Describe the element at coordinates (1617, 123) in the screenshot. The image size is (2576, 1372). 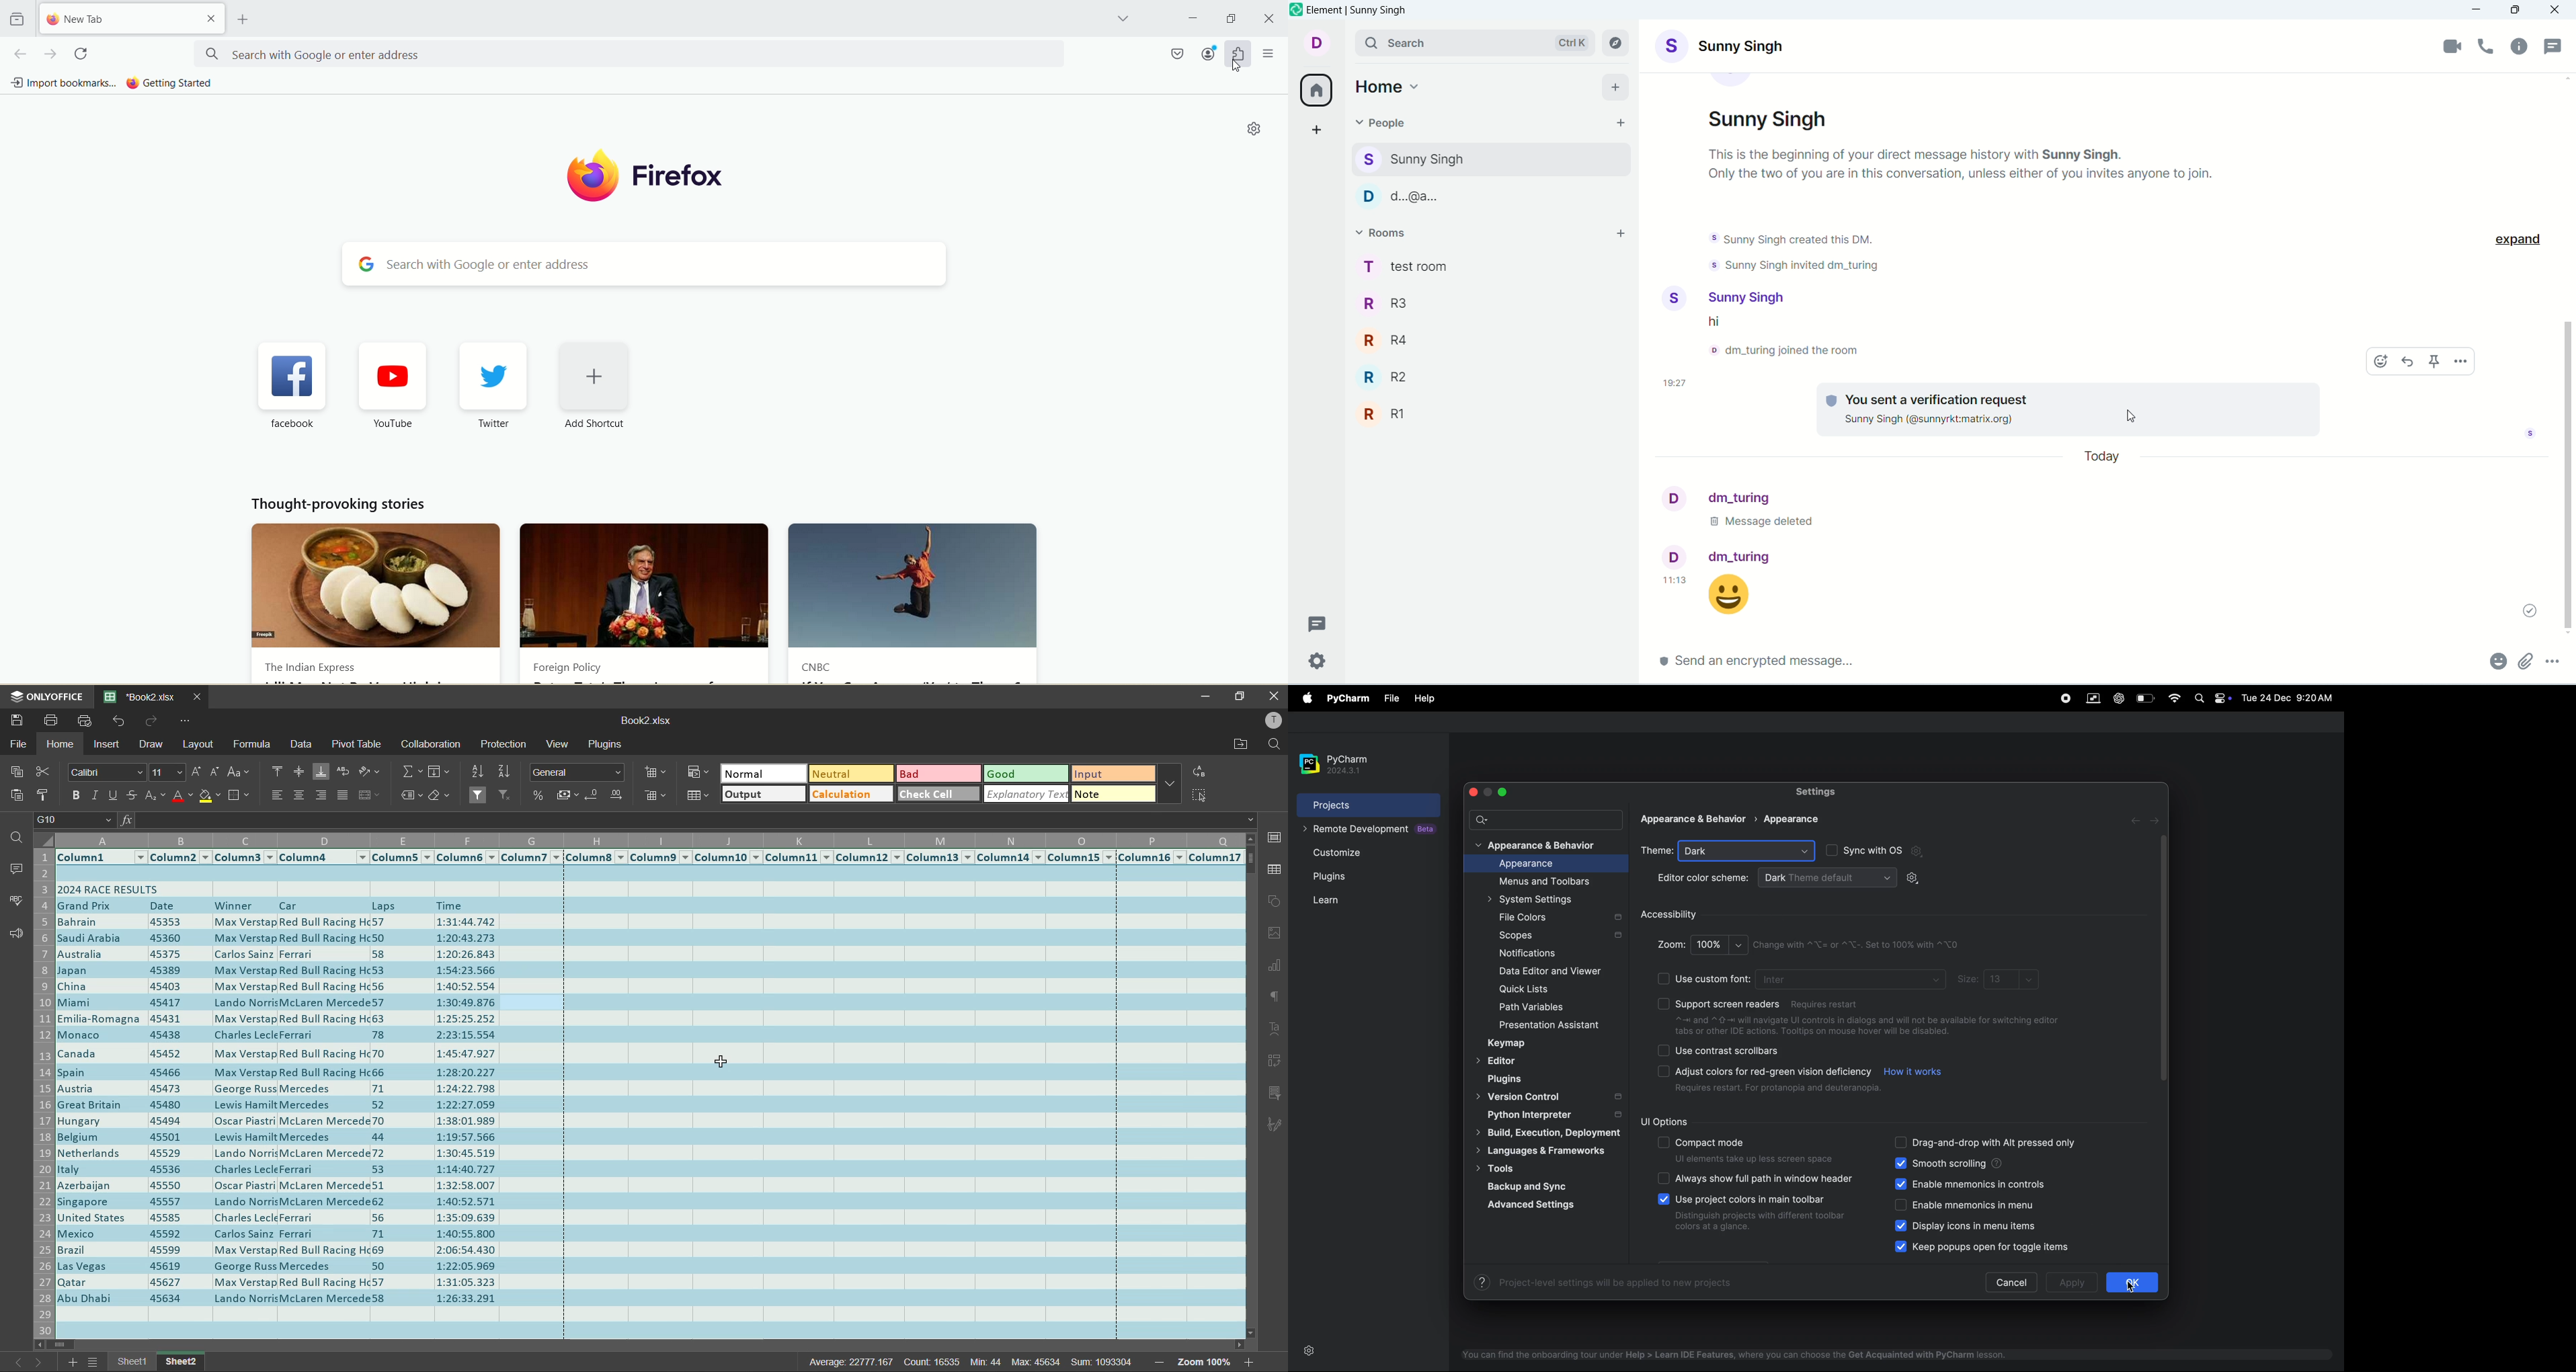
I see `start chat` at that location.